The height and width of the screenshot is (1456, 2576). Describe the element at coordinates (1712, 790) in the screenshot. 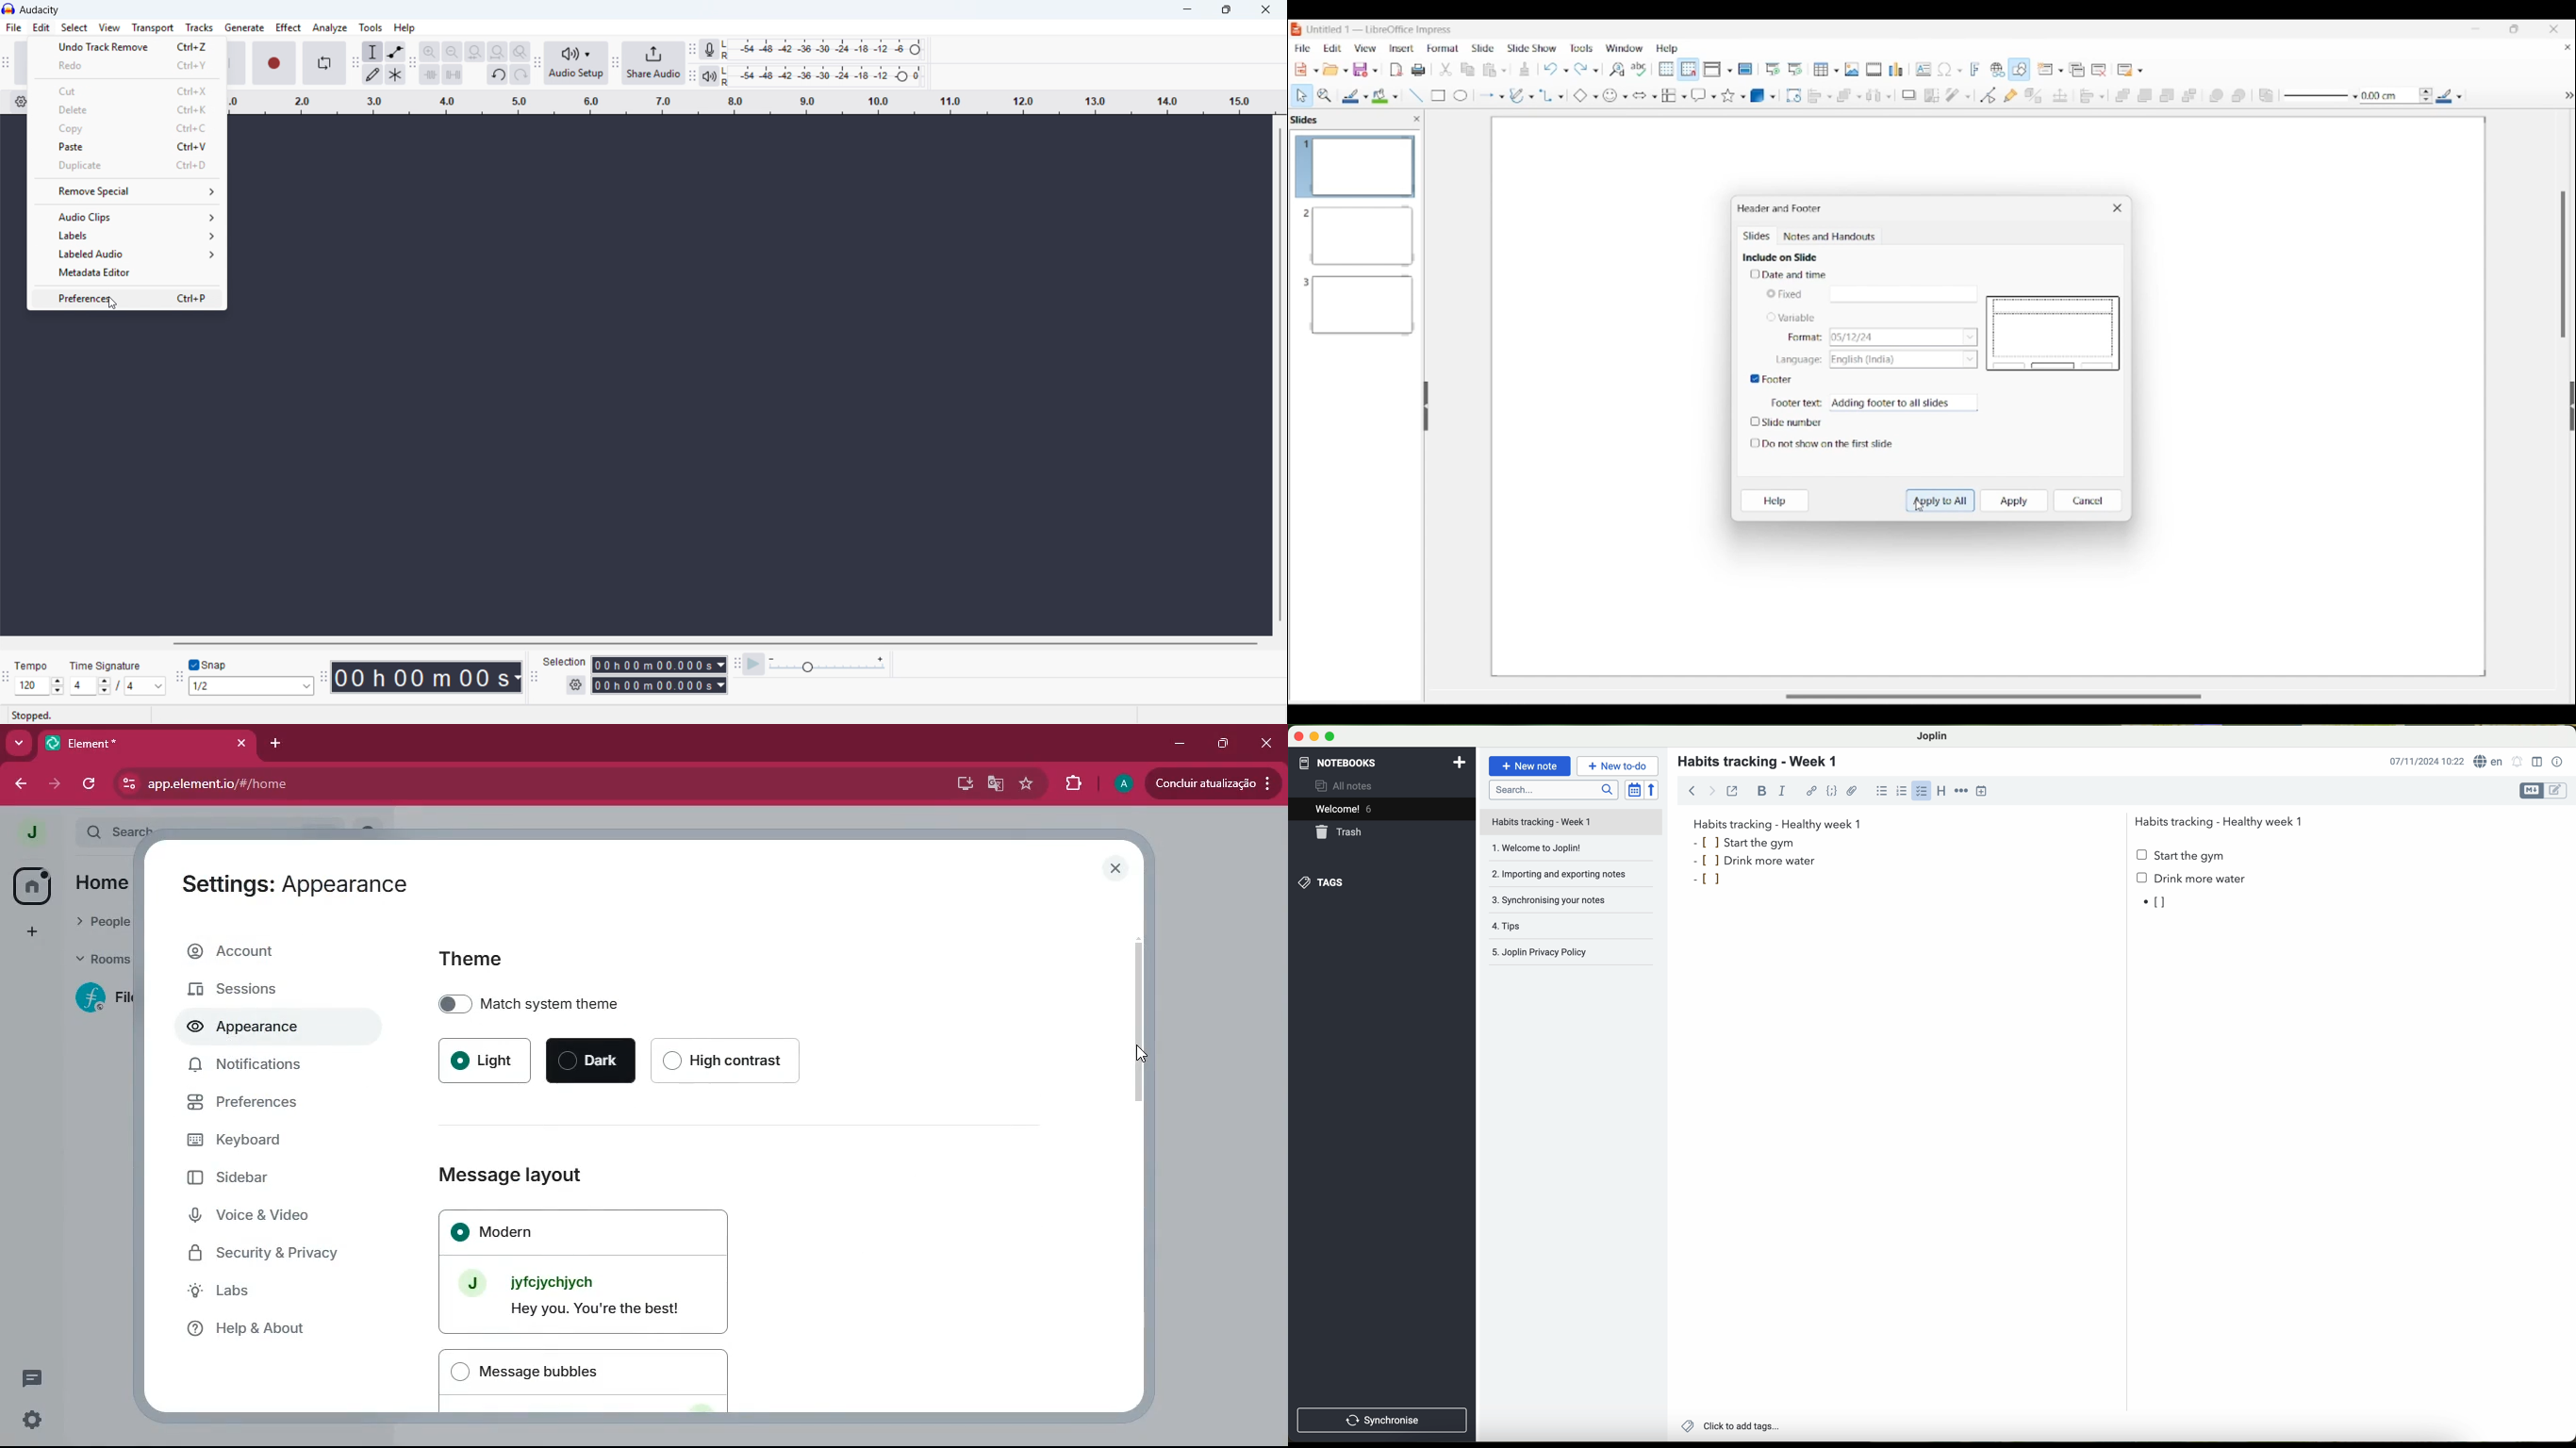

I see `forward` at that location.